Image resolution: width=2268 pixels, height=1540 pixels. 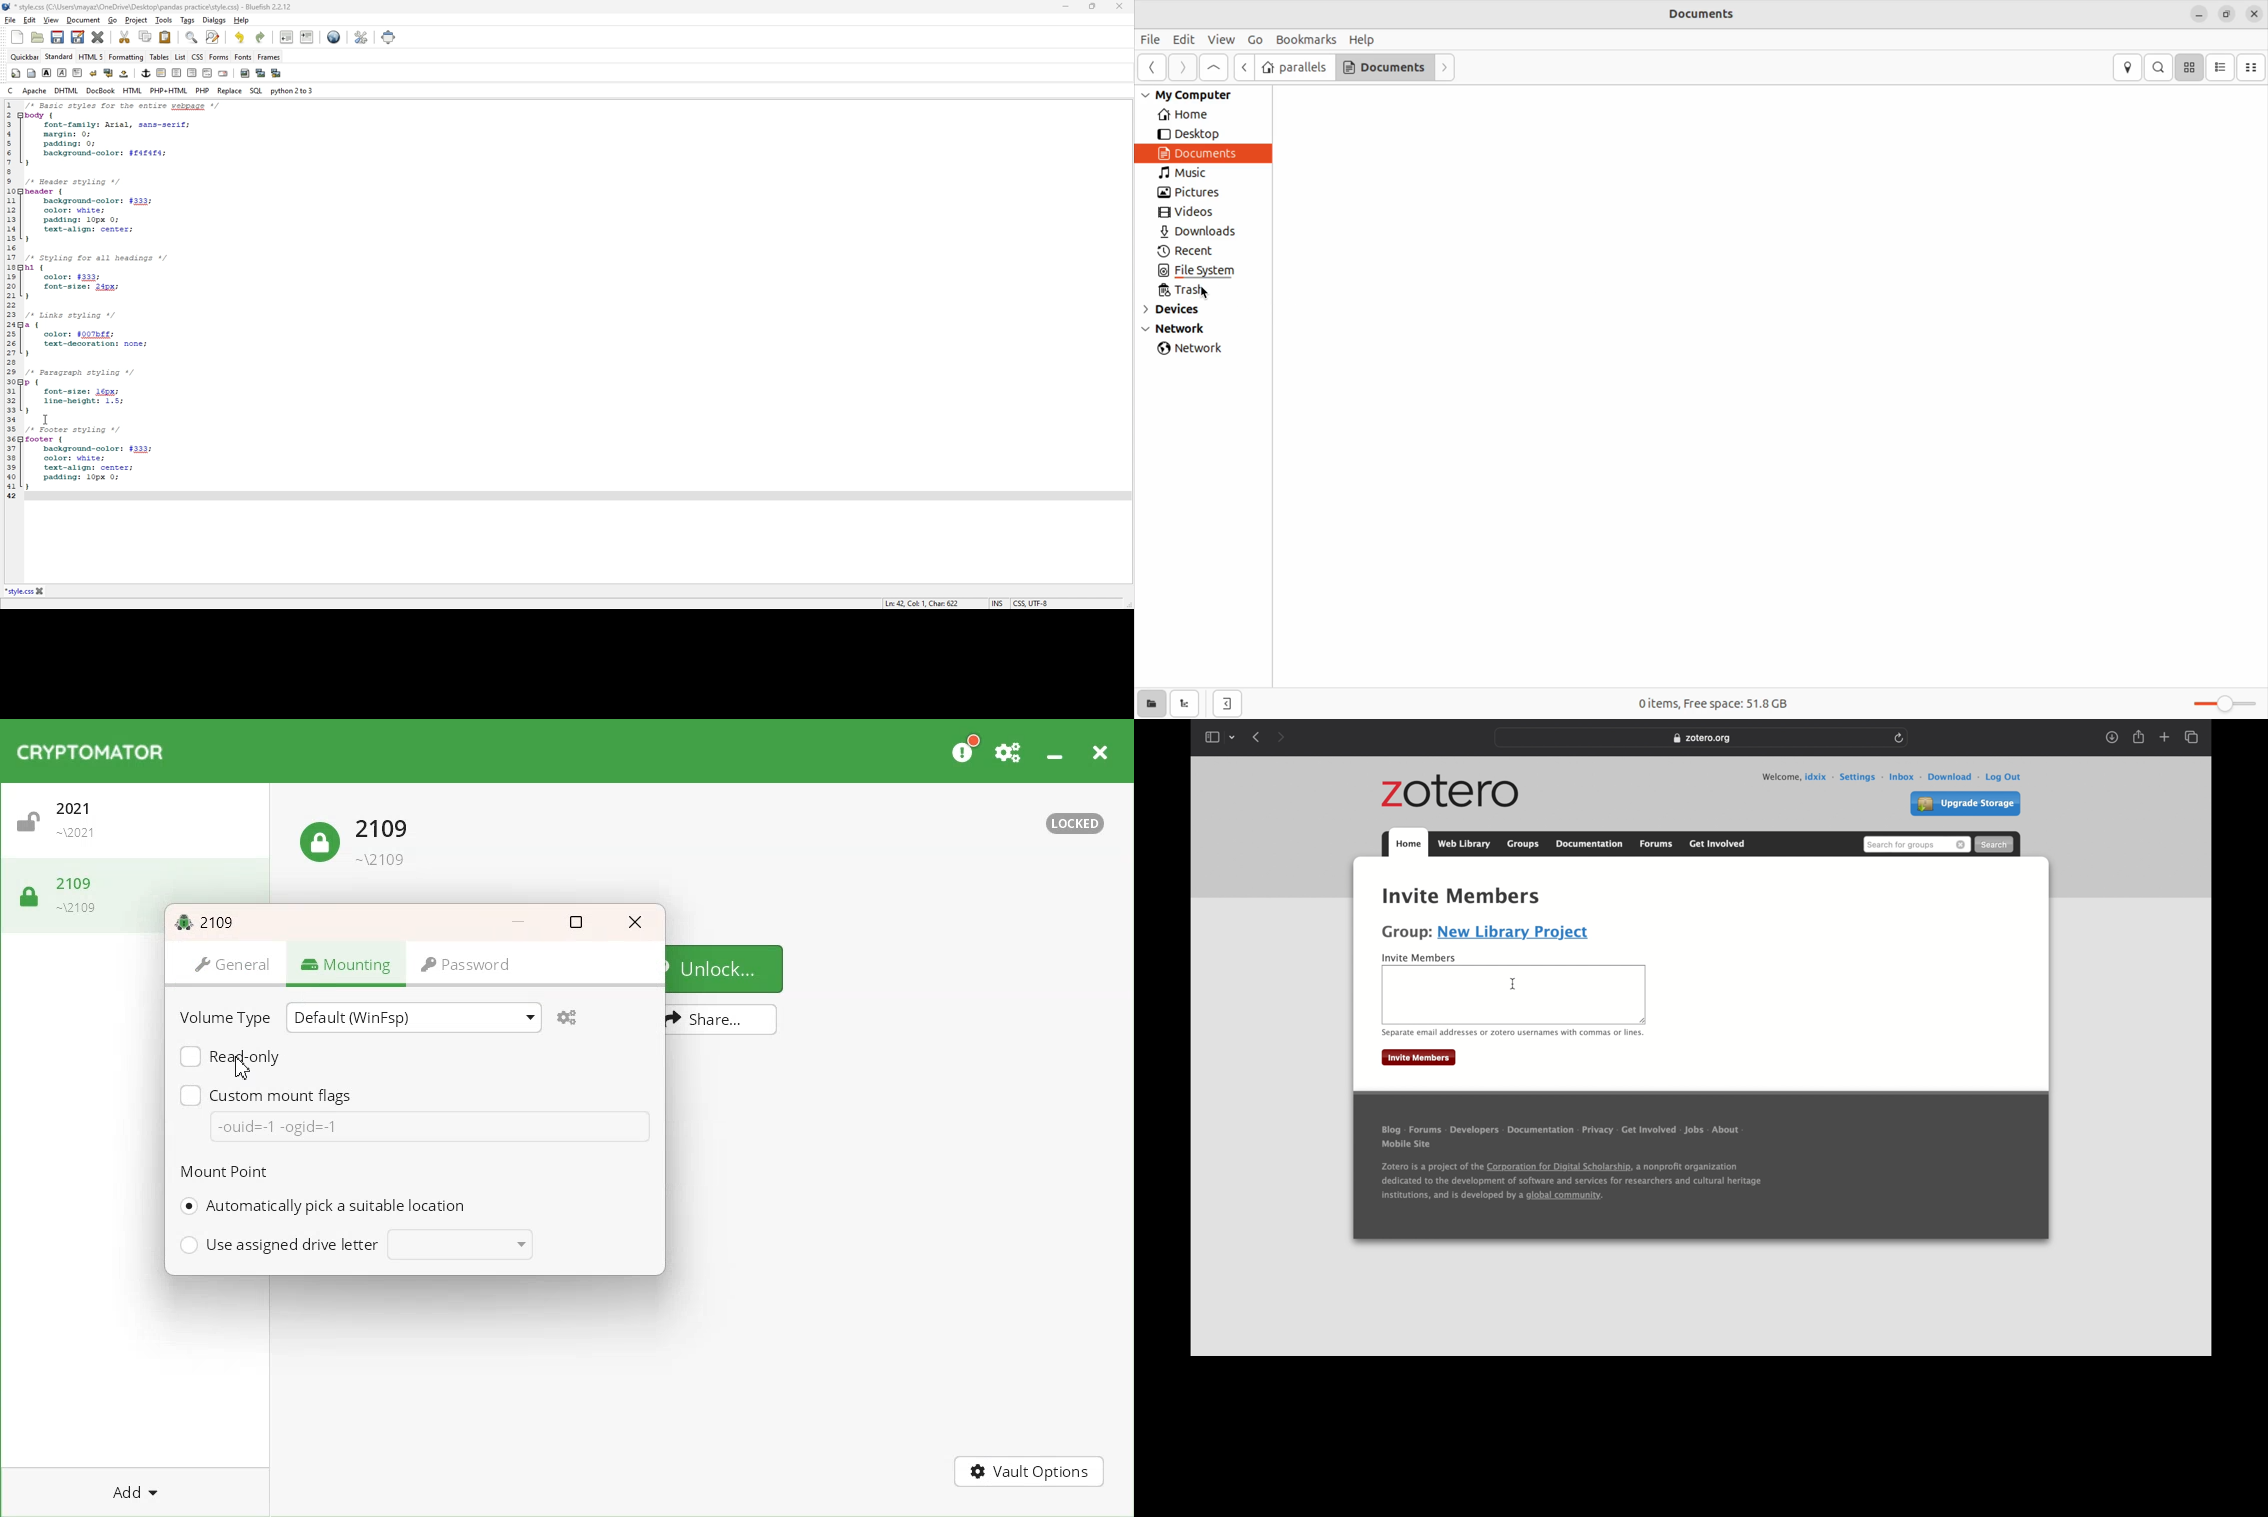 I want to click on save as, so click(x=79, y=38).